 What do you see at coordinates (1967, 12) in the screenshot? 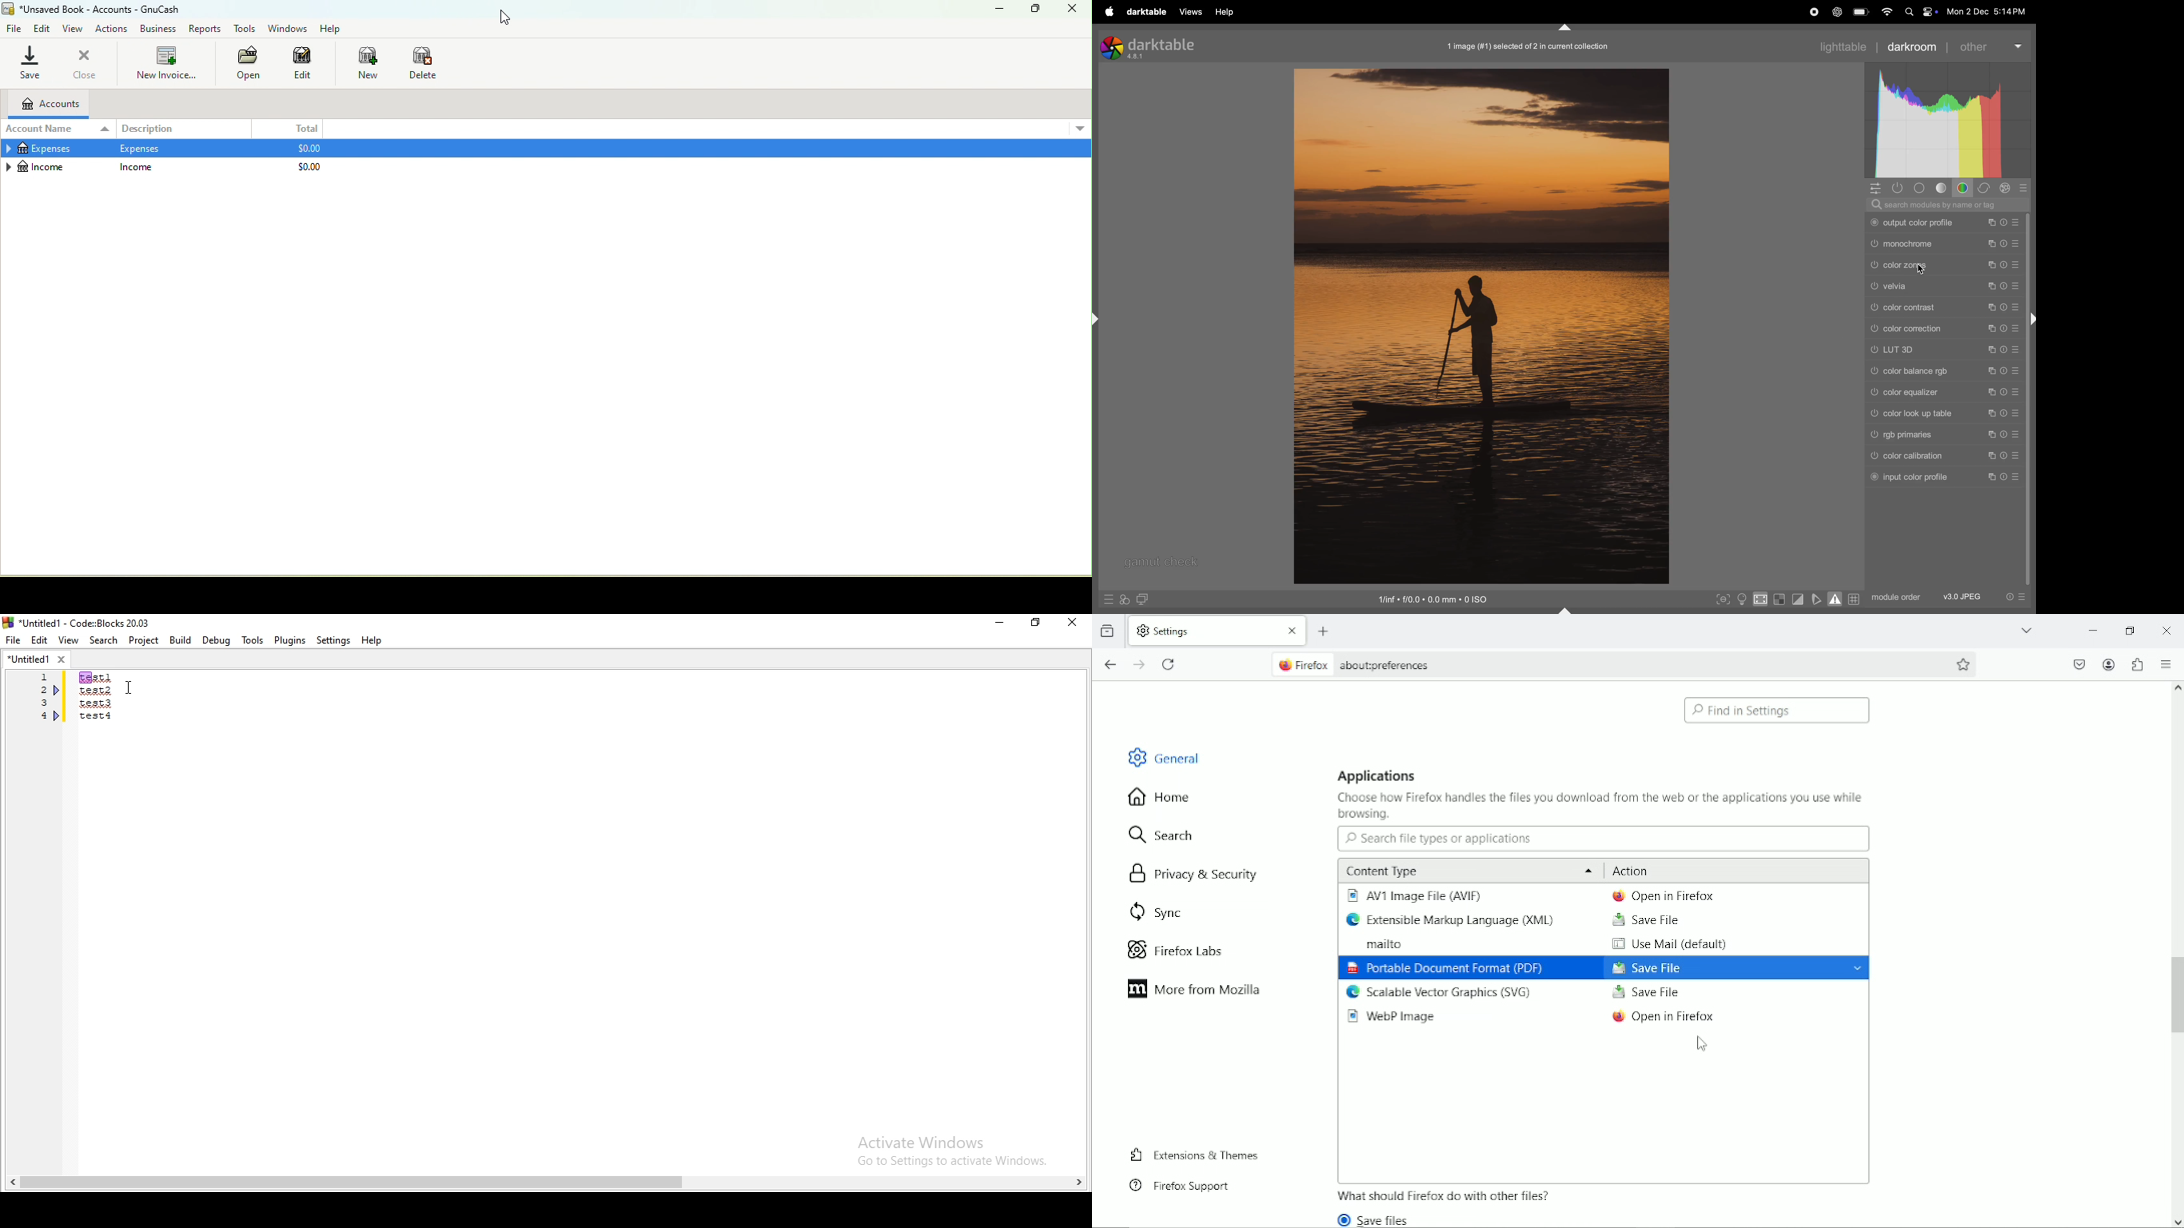
I see `Mon 2 Dec` at bounding box center [1967, 12].